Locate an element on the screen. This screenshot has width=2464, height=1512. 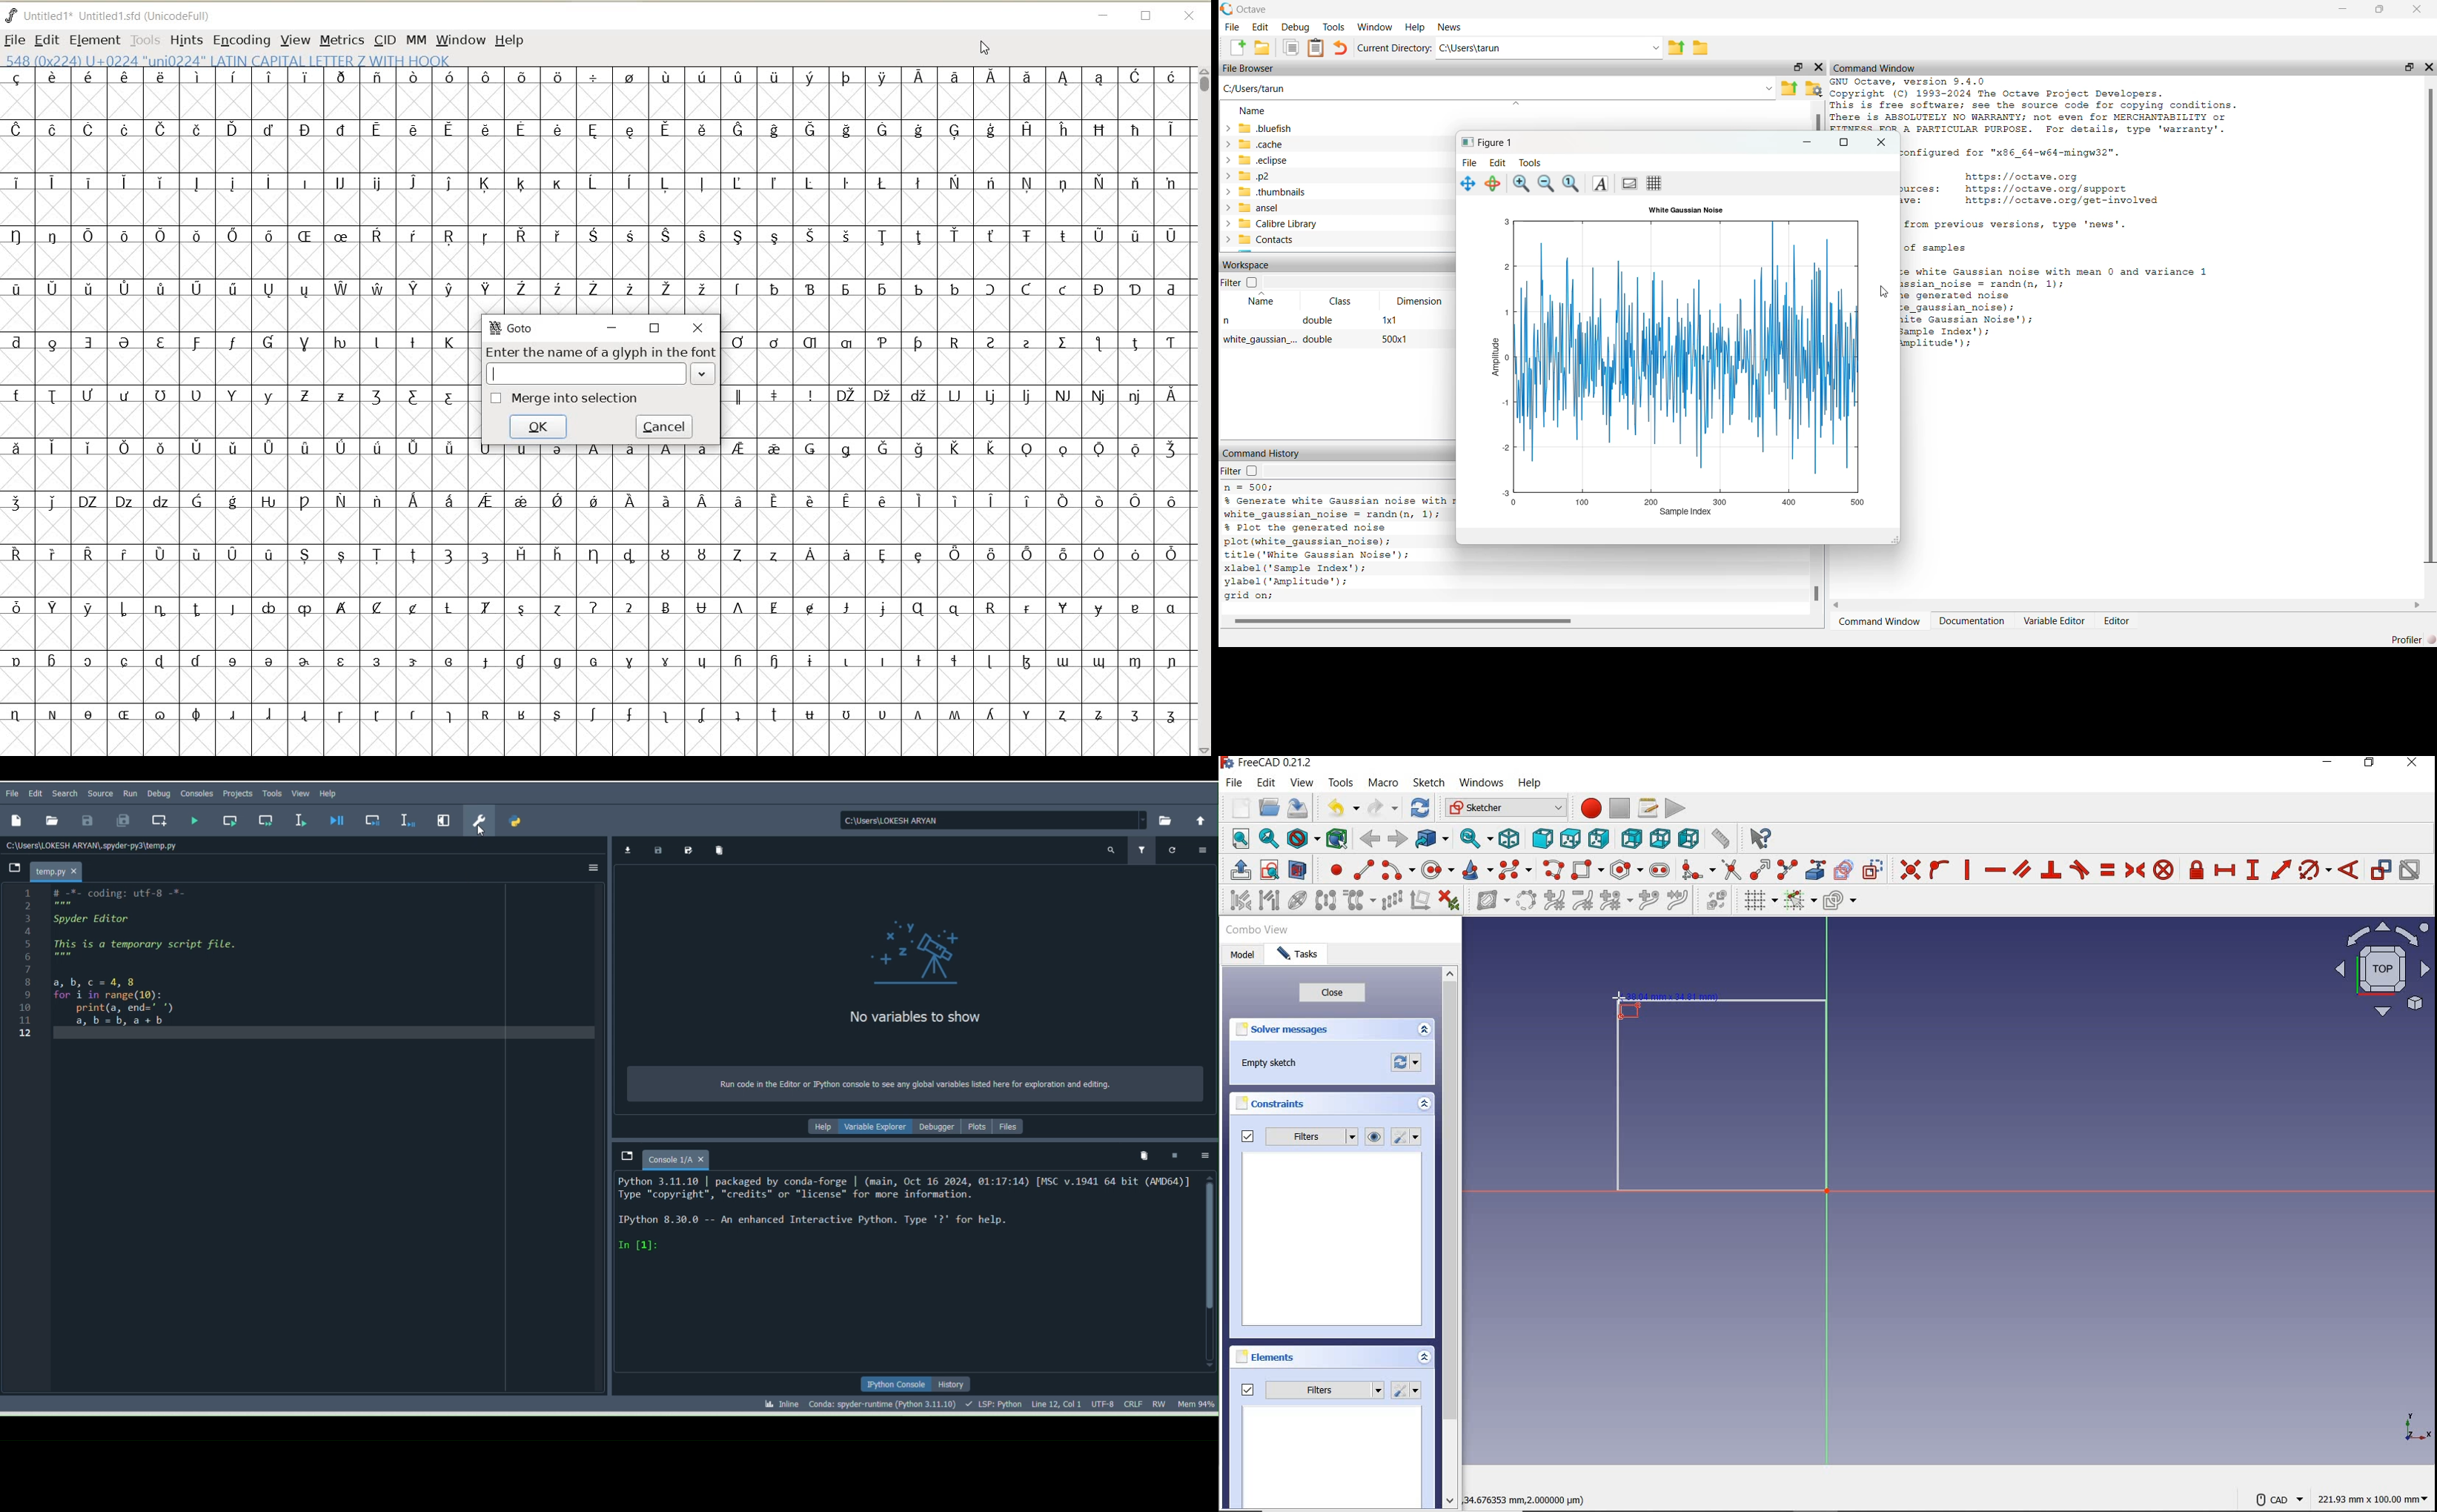
Toggle current axes grid visibility (edited)  is located at coordinates (1657, 185).